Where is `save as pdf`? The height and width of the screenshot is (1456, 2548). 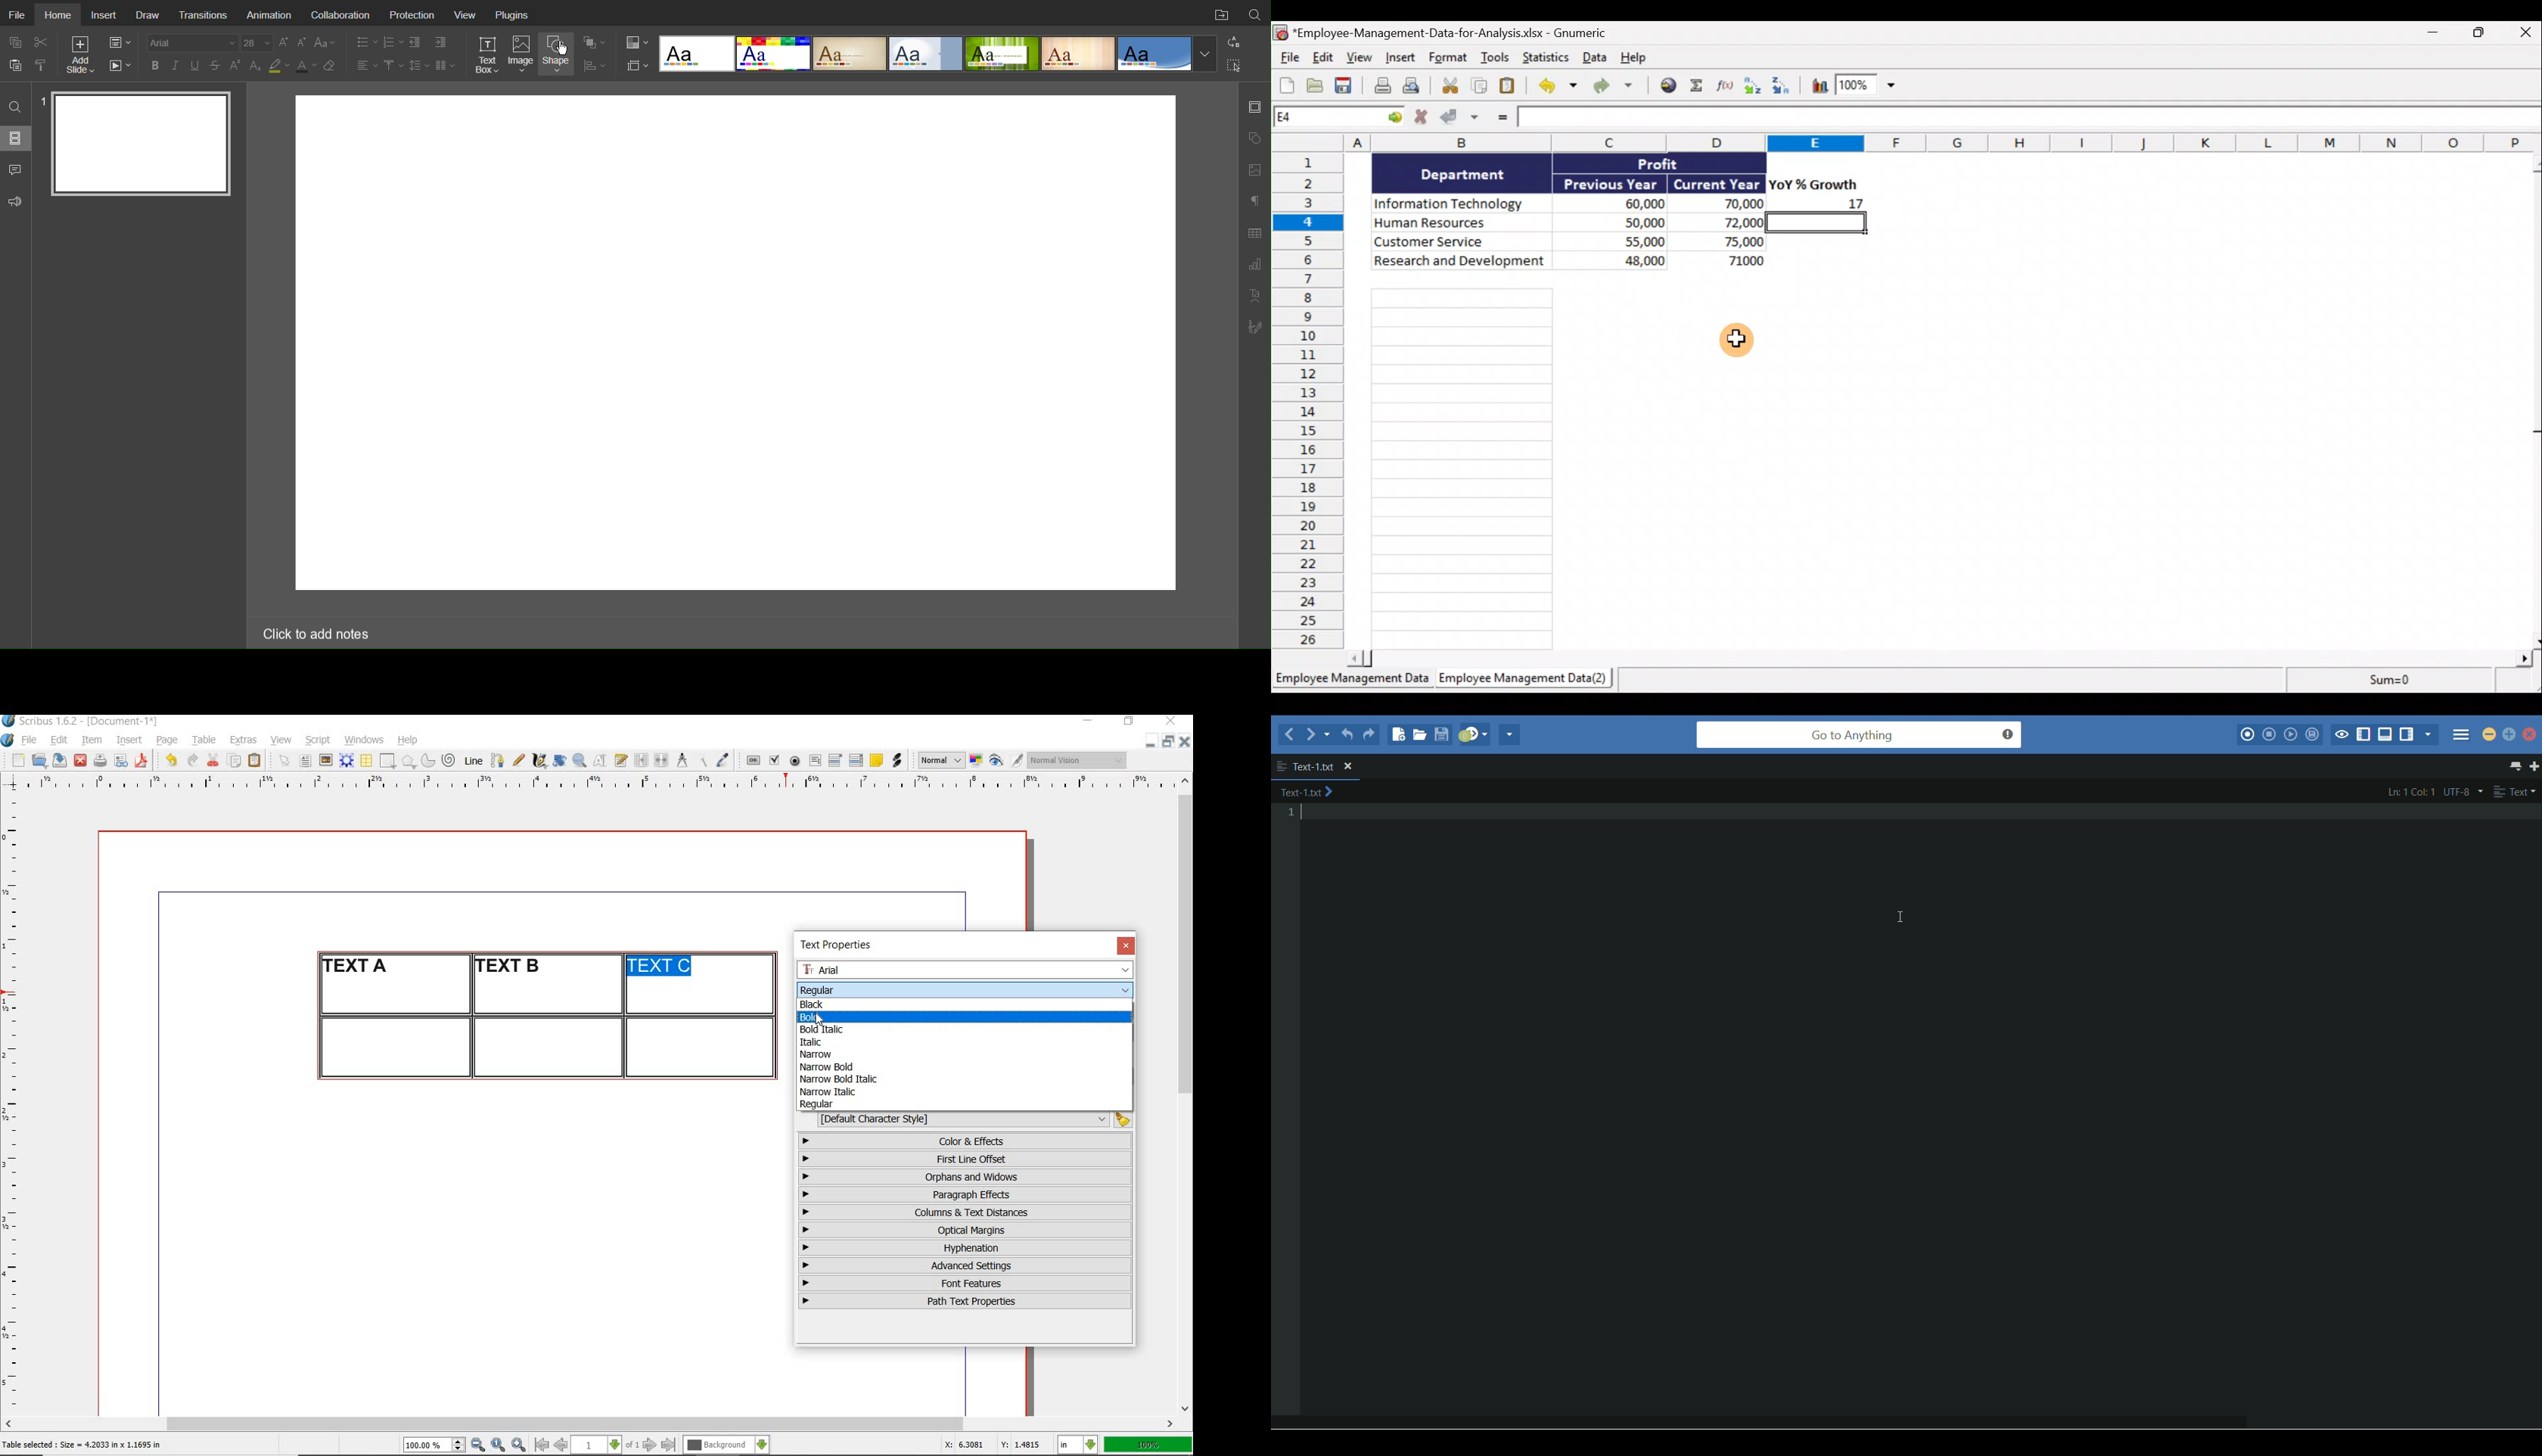
save as pdf is located at coordinates (143, 760).